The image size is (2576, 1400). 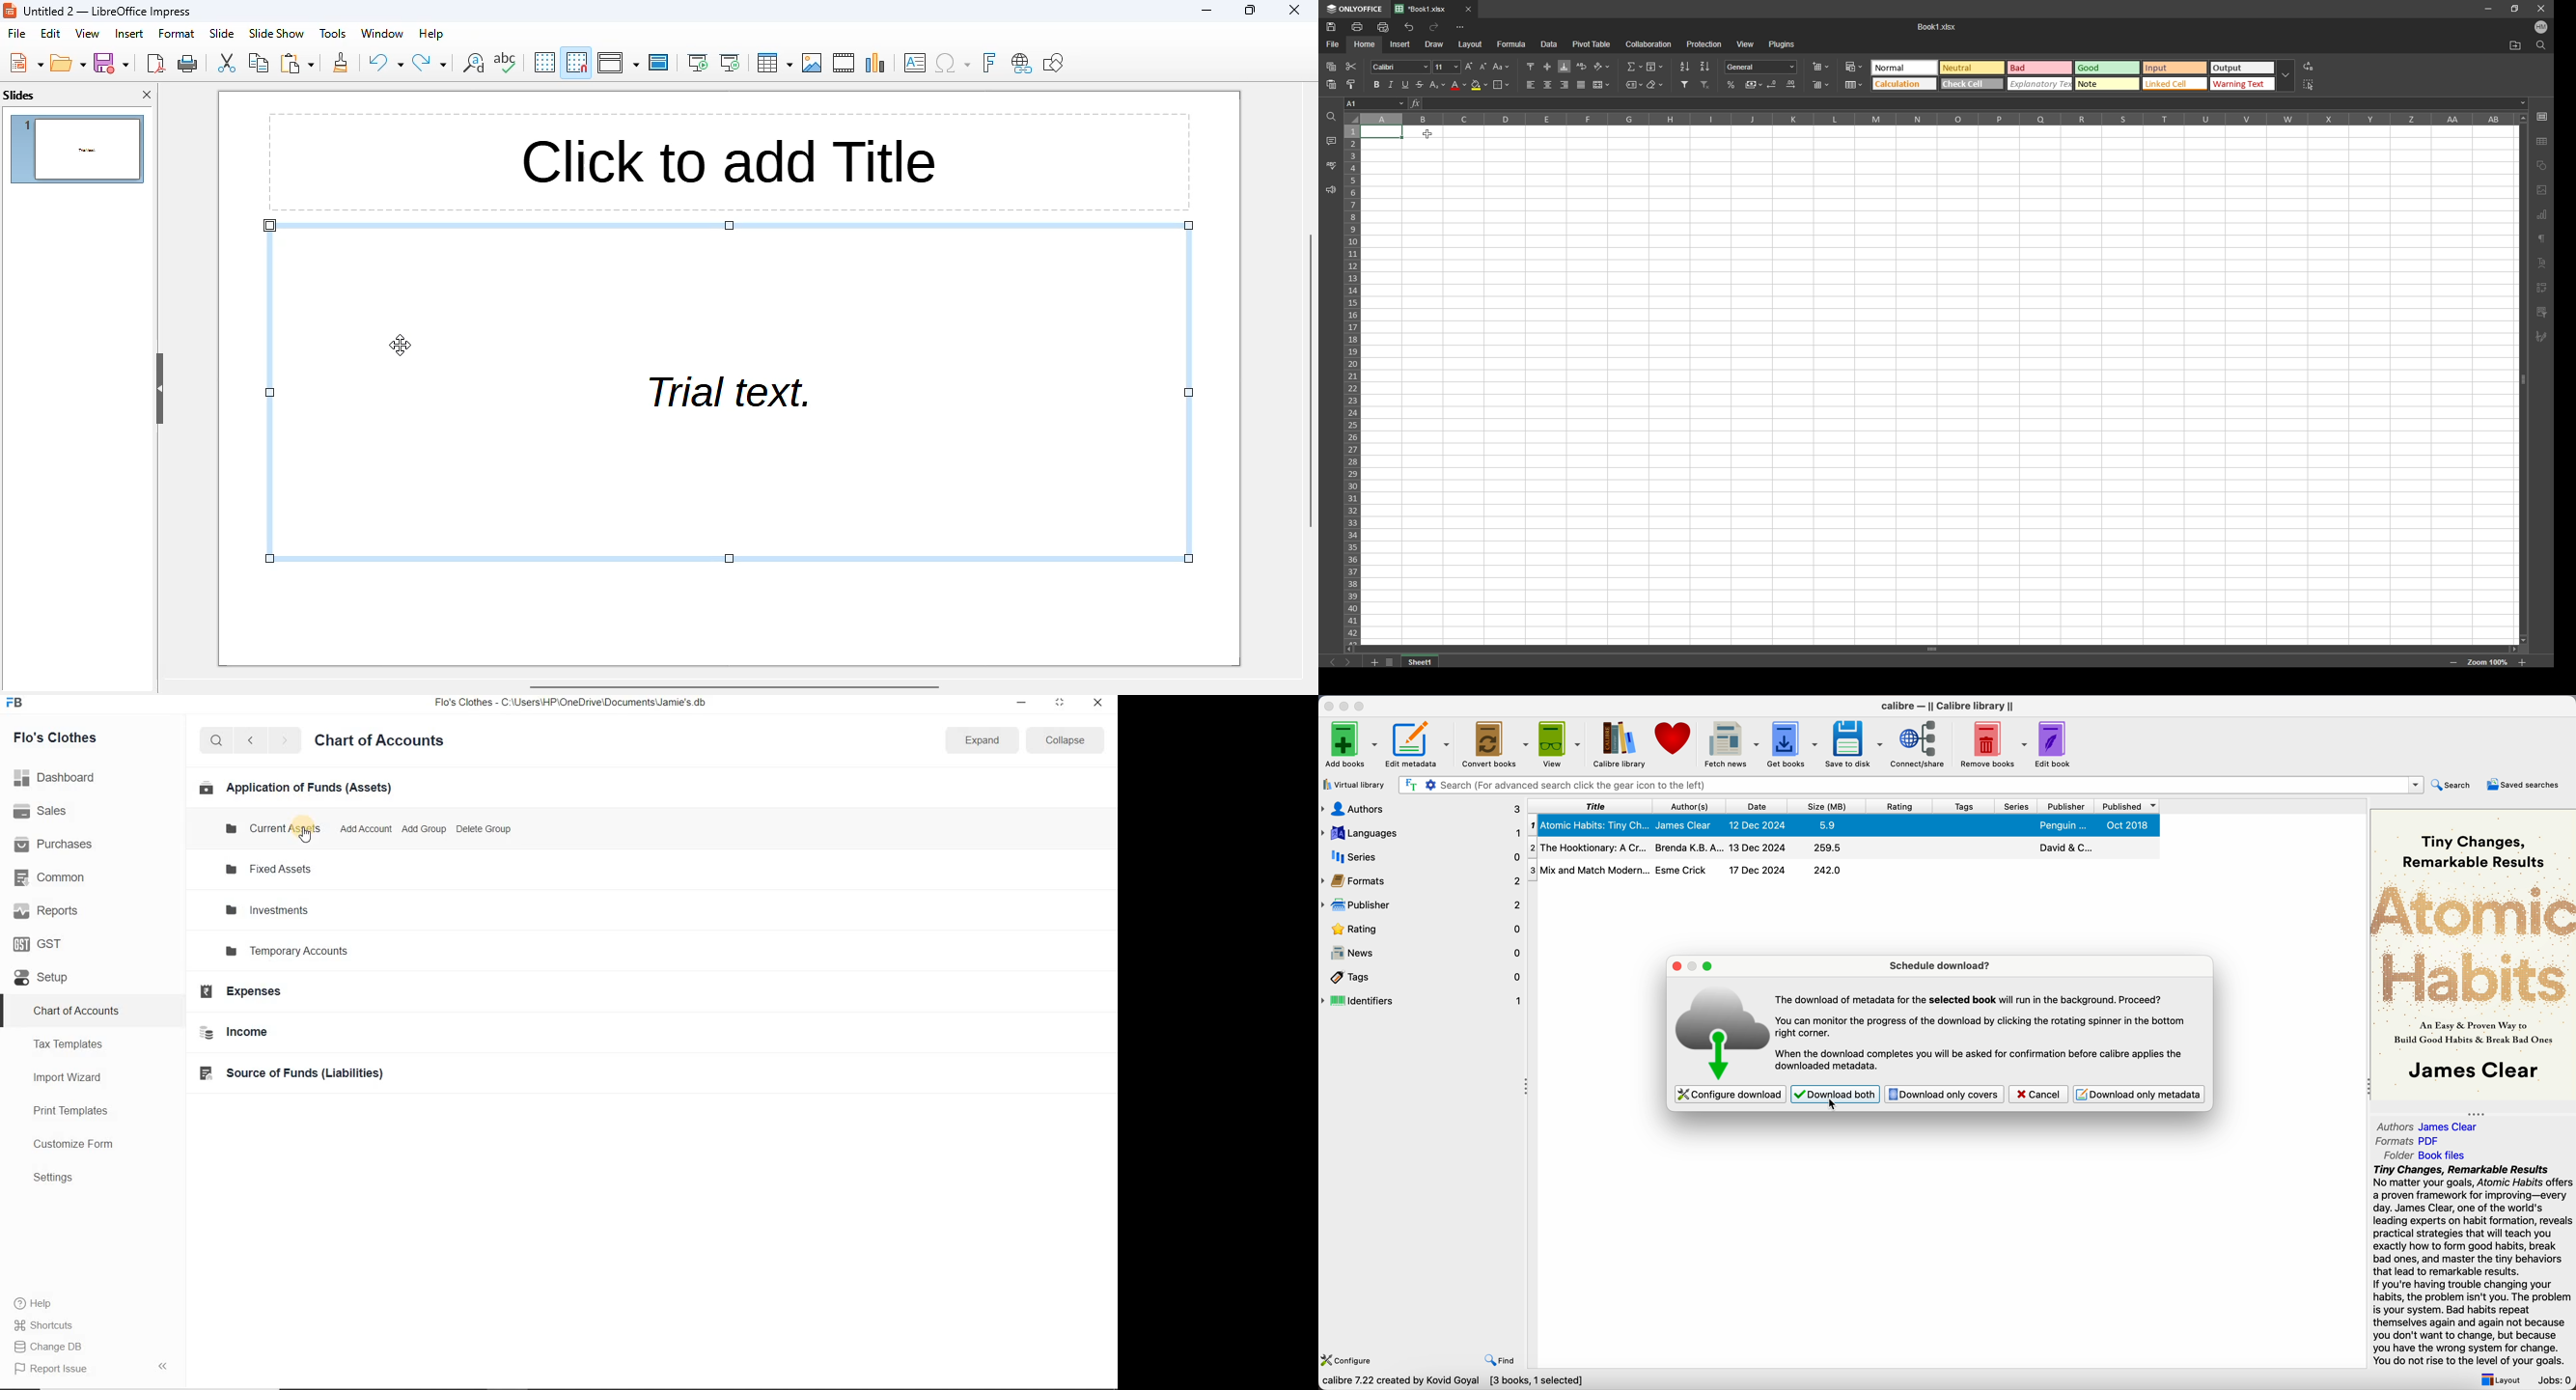 I want to click on selected cell, so click(x=1376, y=104).